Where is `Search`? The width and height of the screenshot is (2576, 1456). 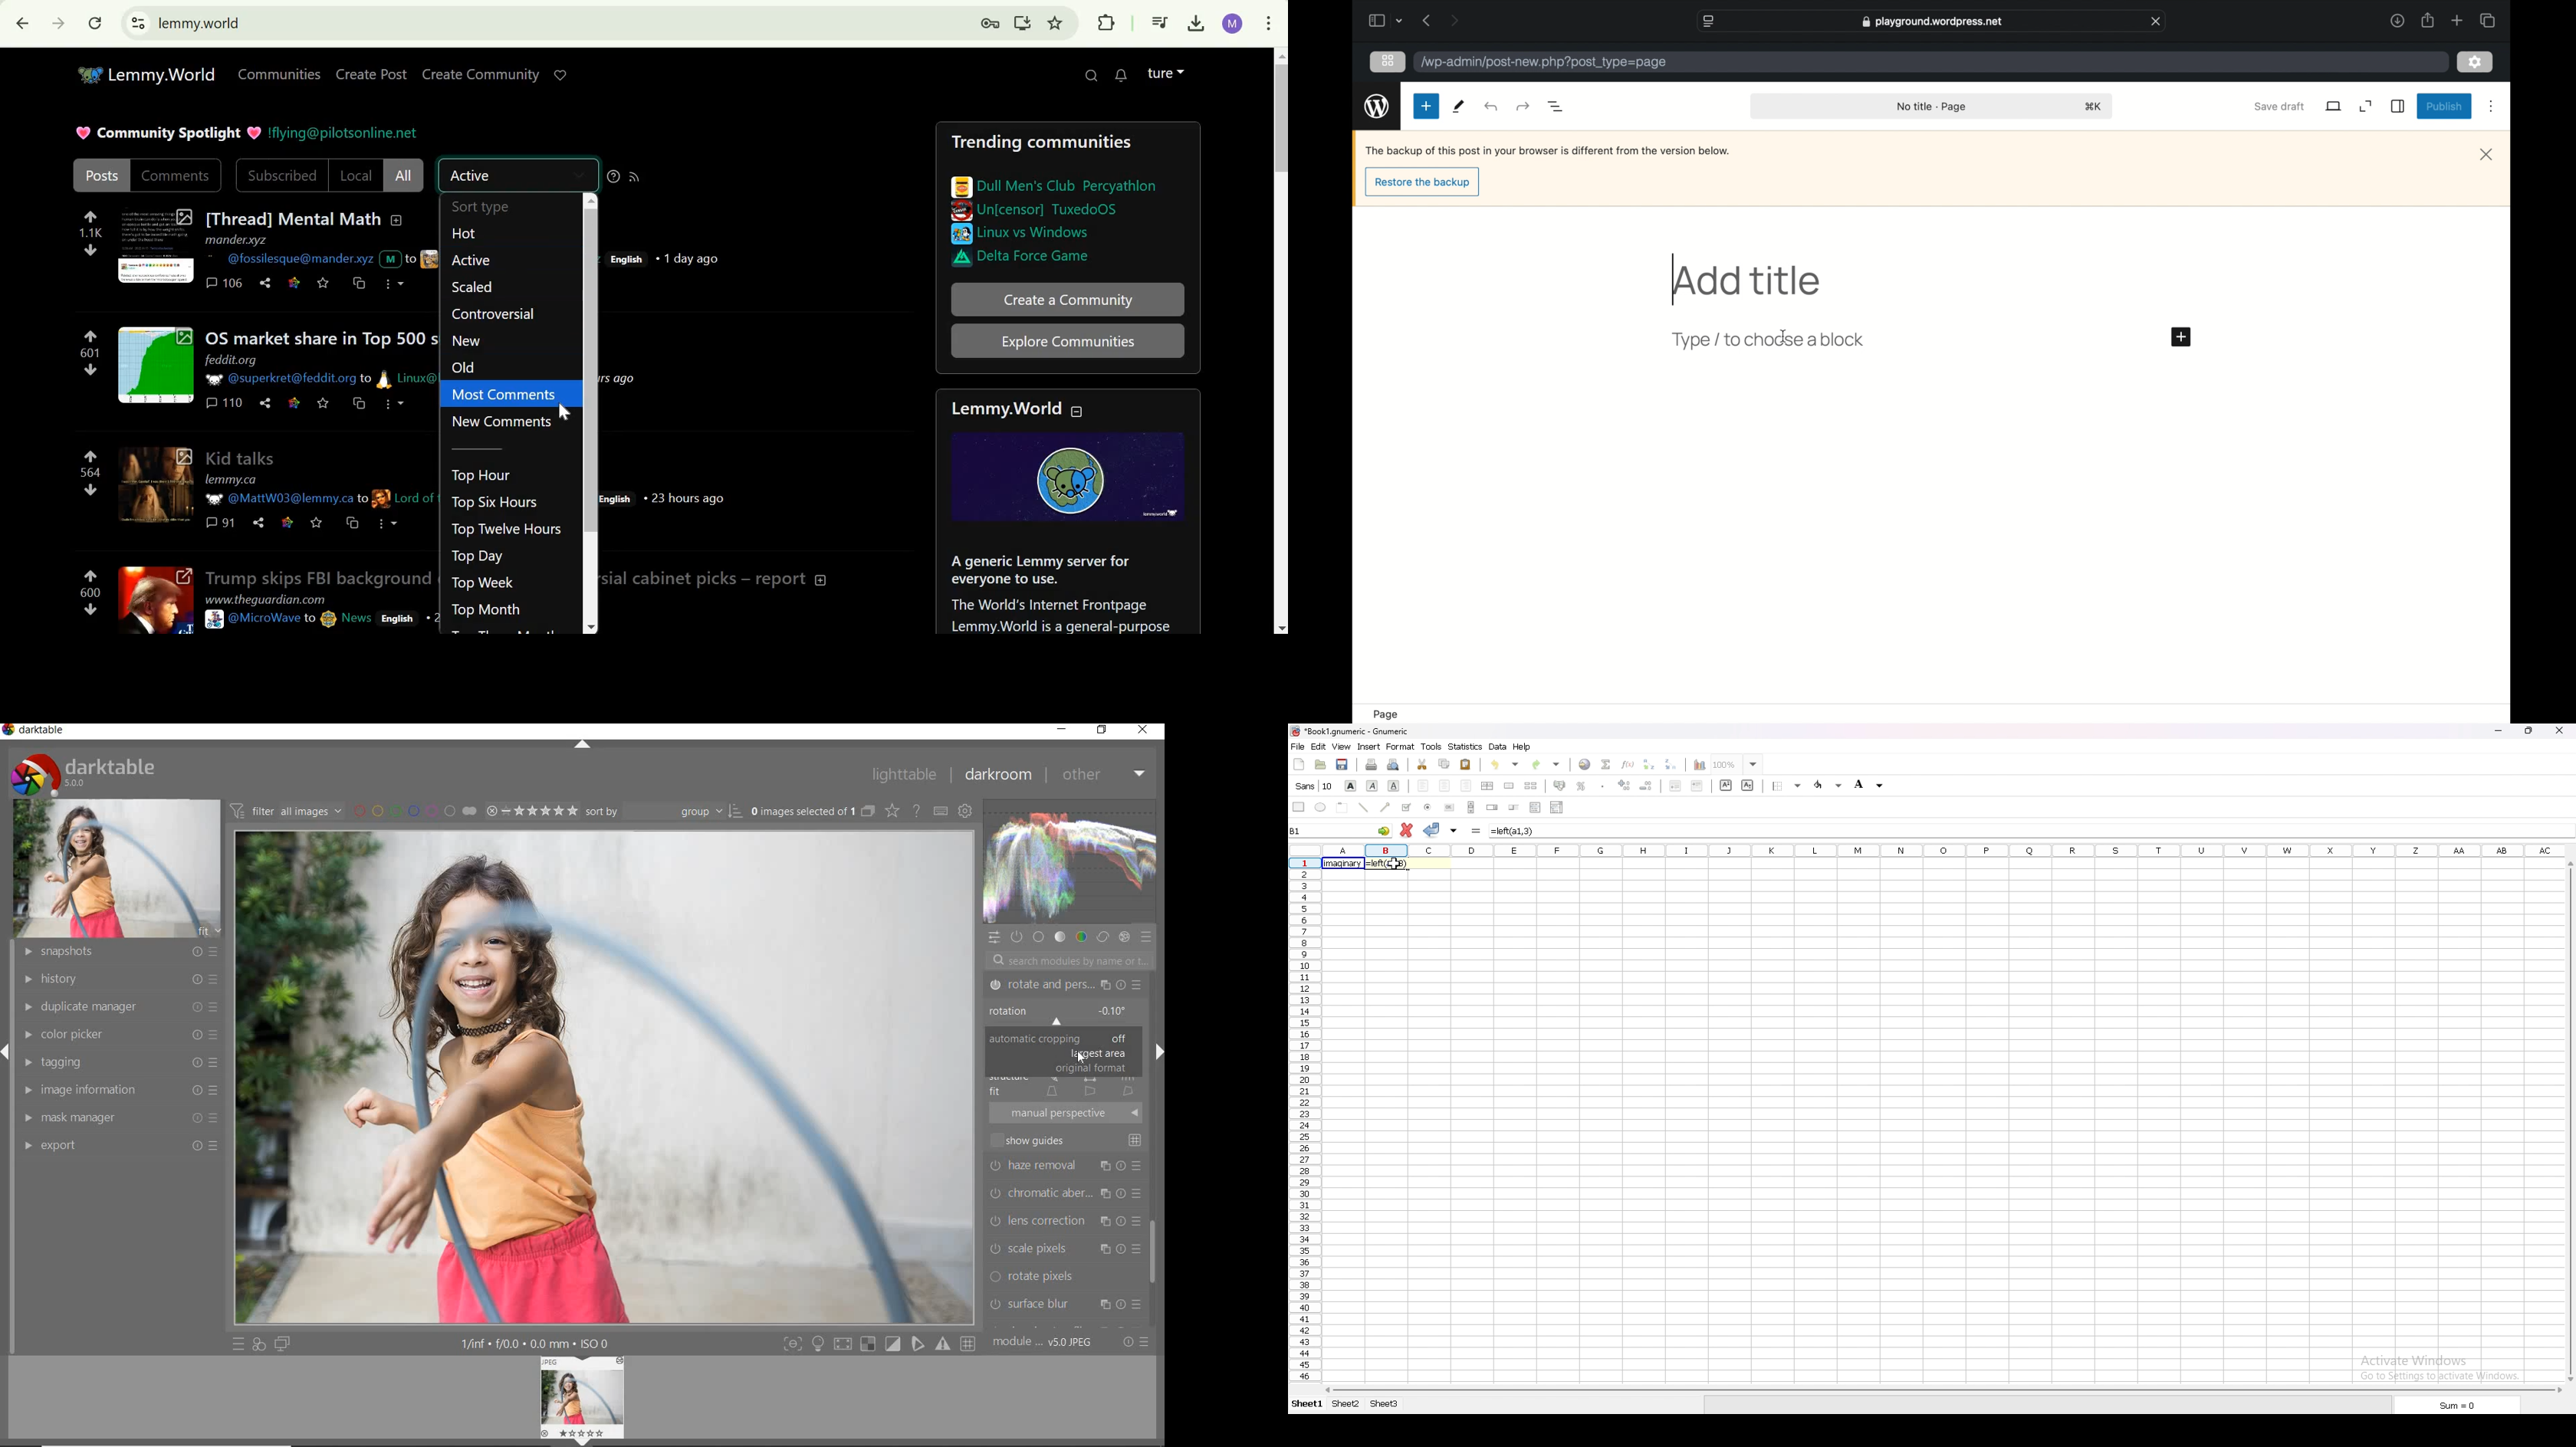 Search is located at coordinates (1089, 75).